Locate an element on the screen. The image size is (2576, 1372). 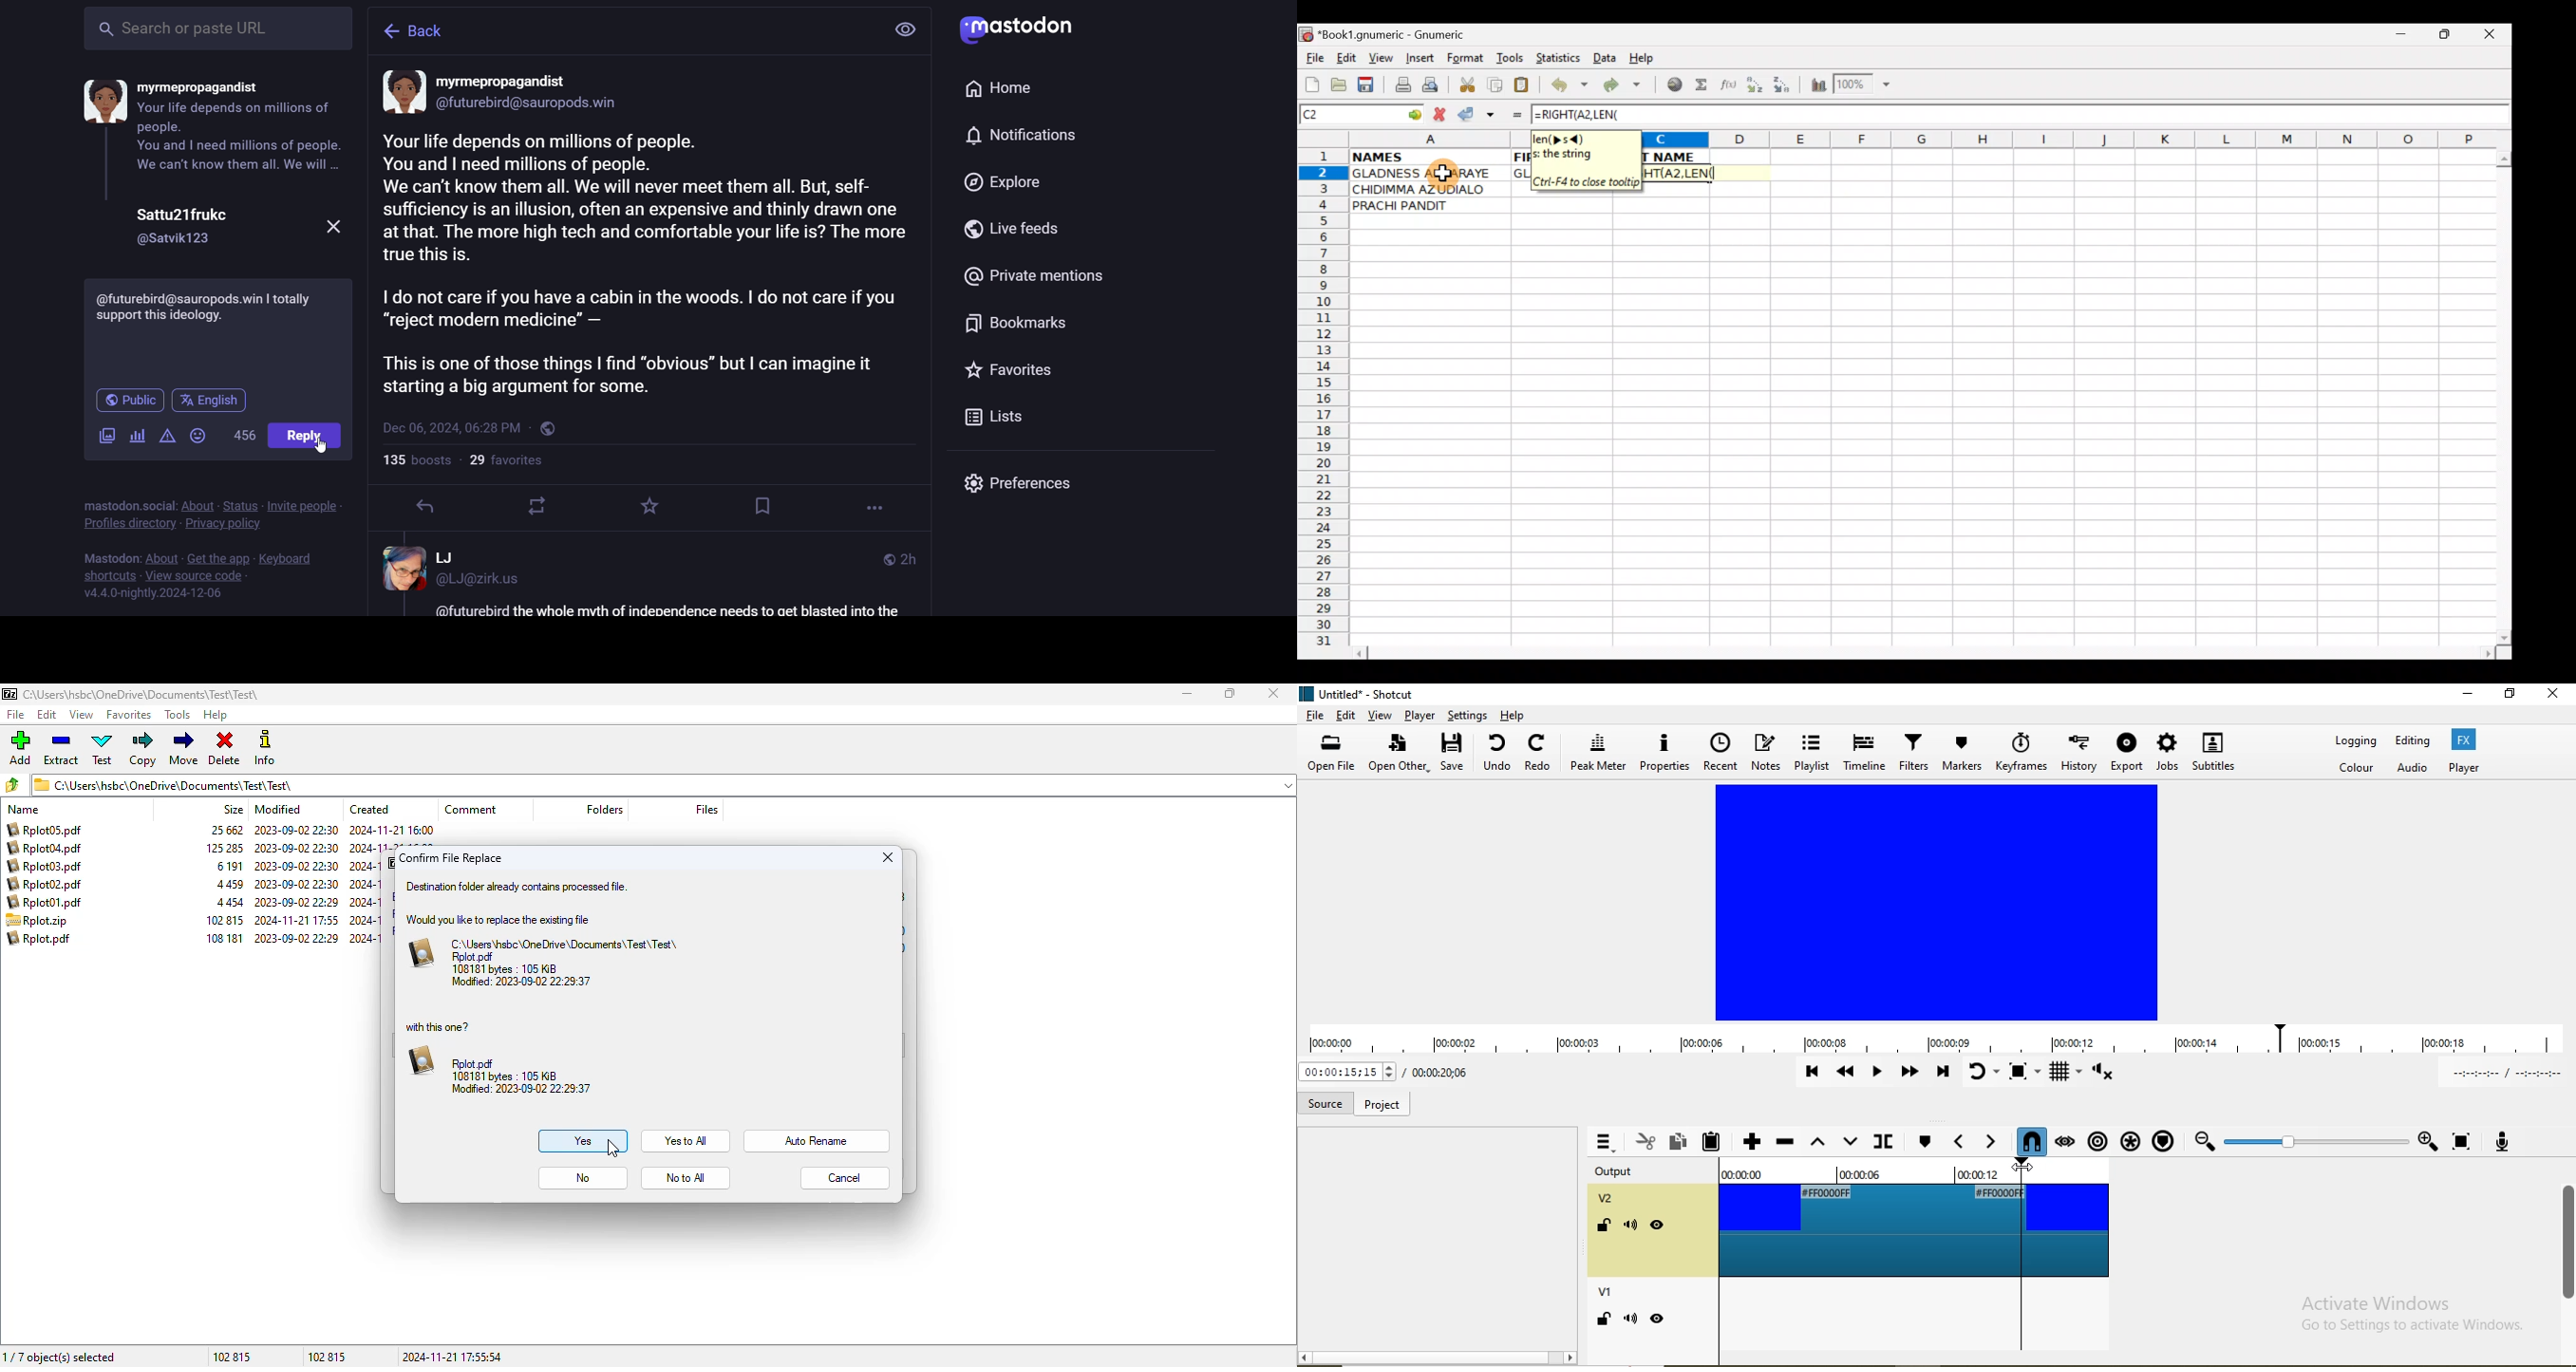
Cell name C2 is located at coordinates (1348, 115).